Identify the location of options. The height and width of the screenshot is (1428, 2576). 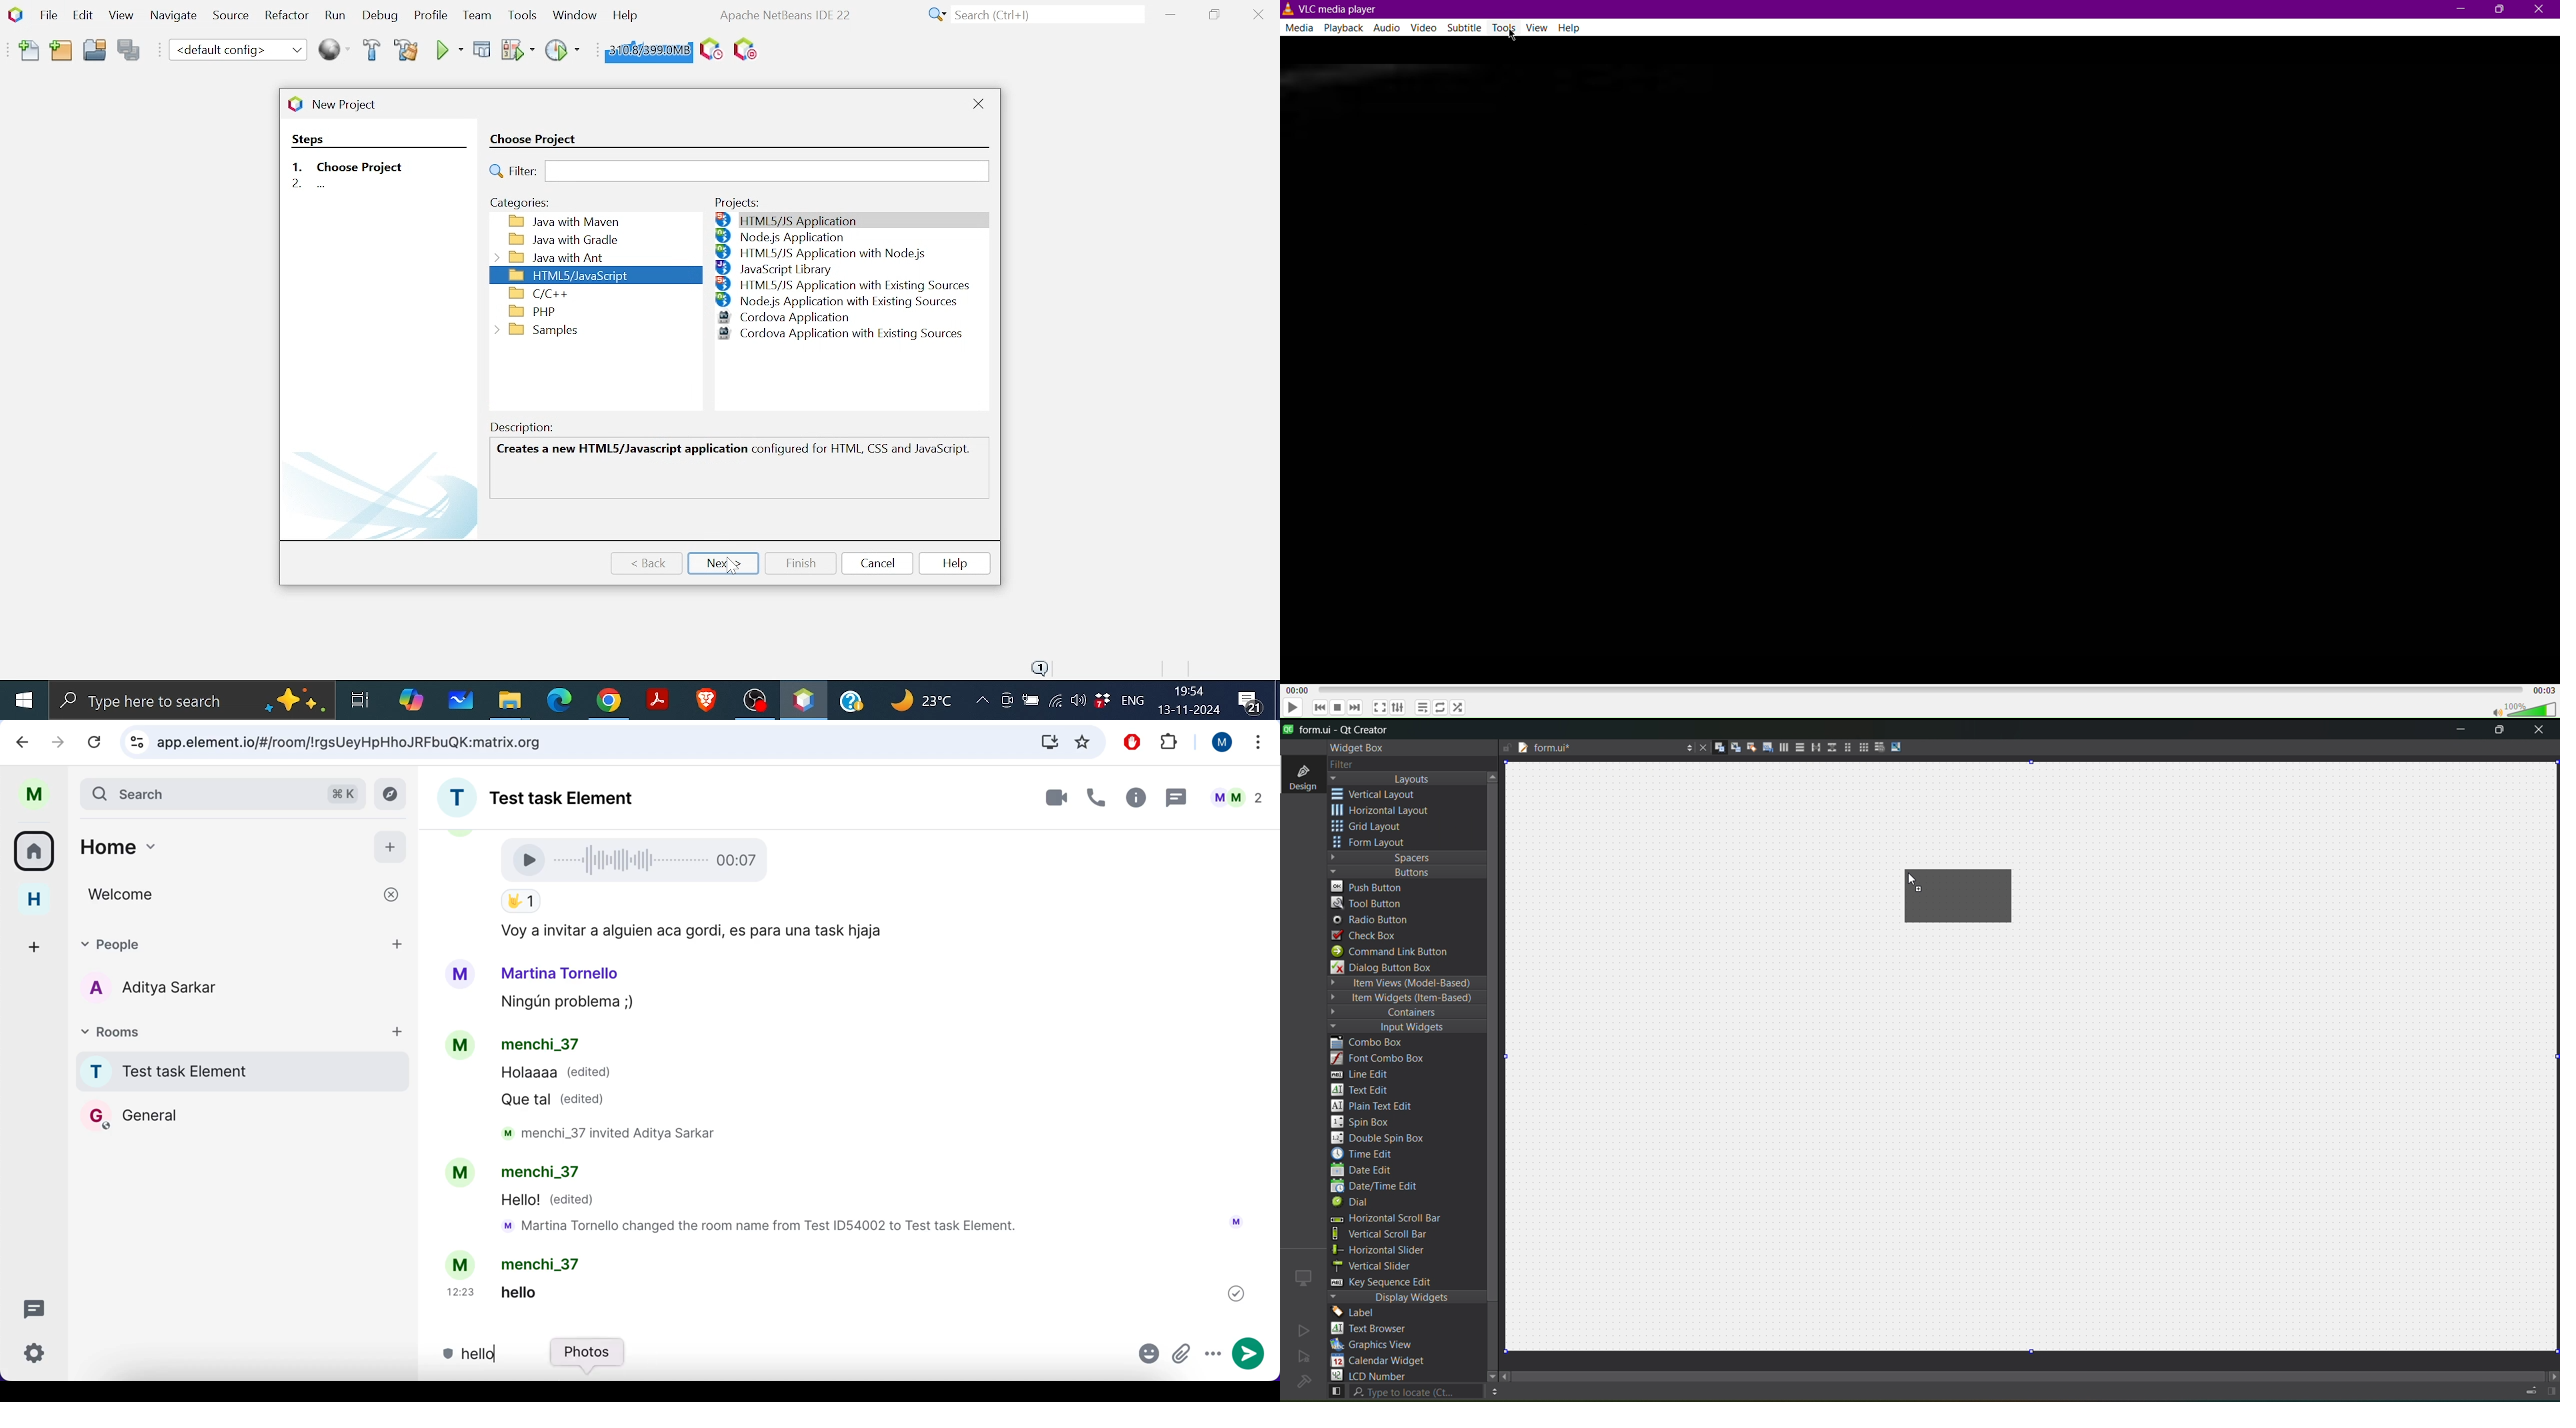
(1685, 749).